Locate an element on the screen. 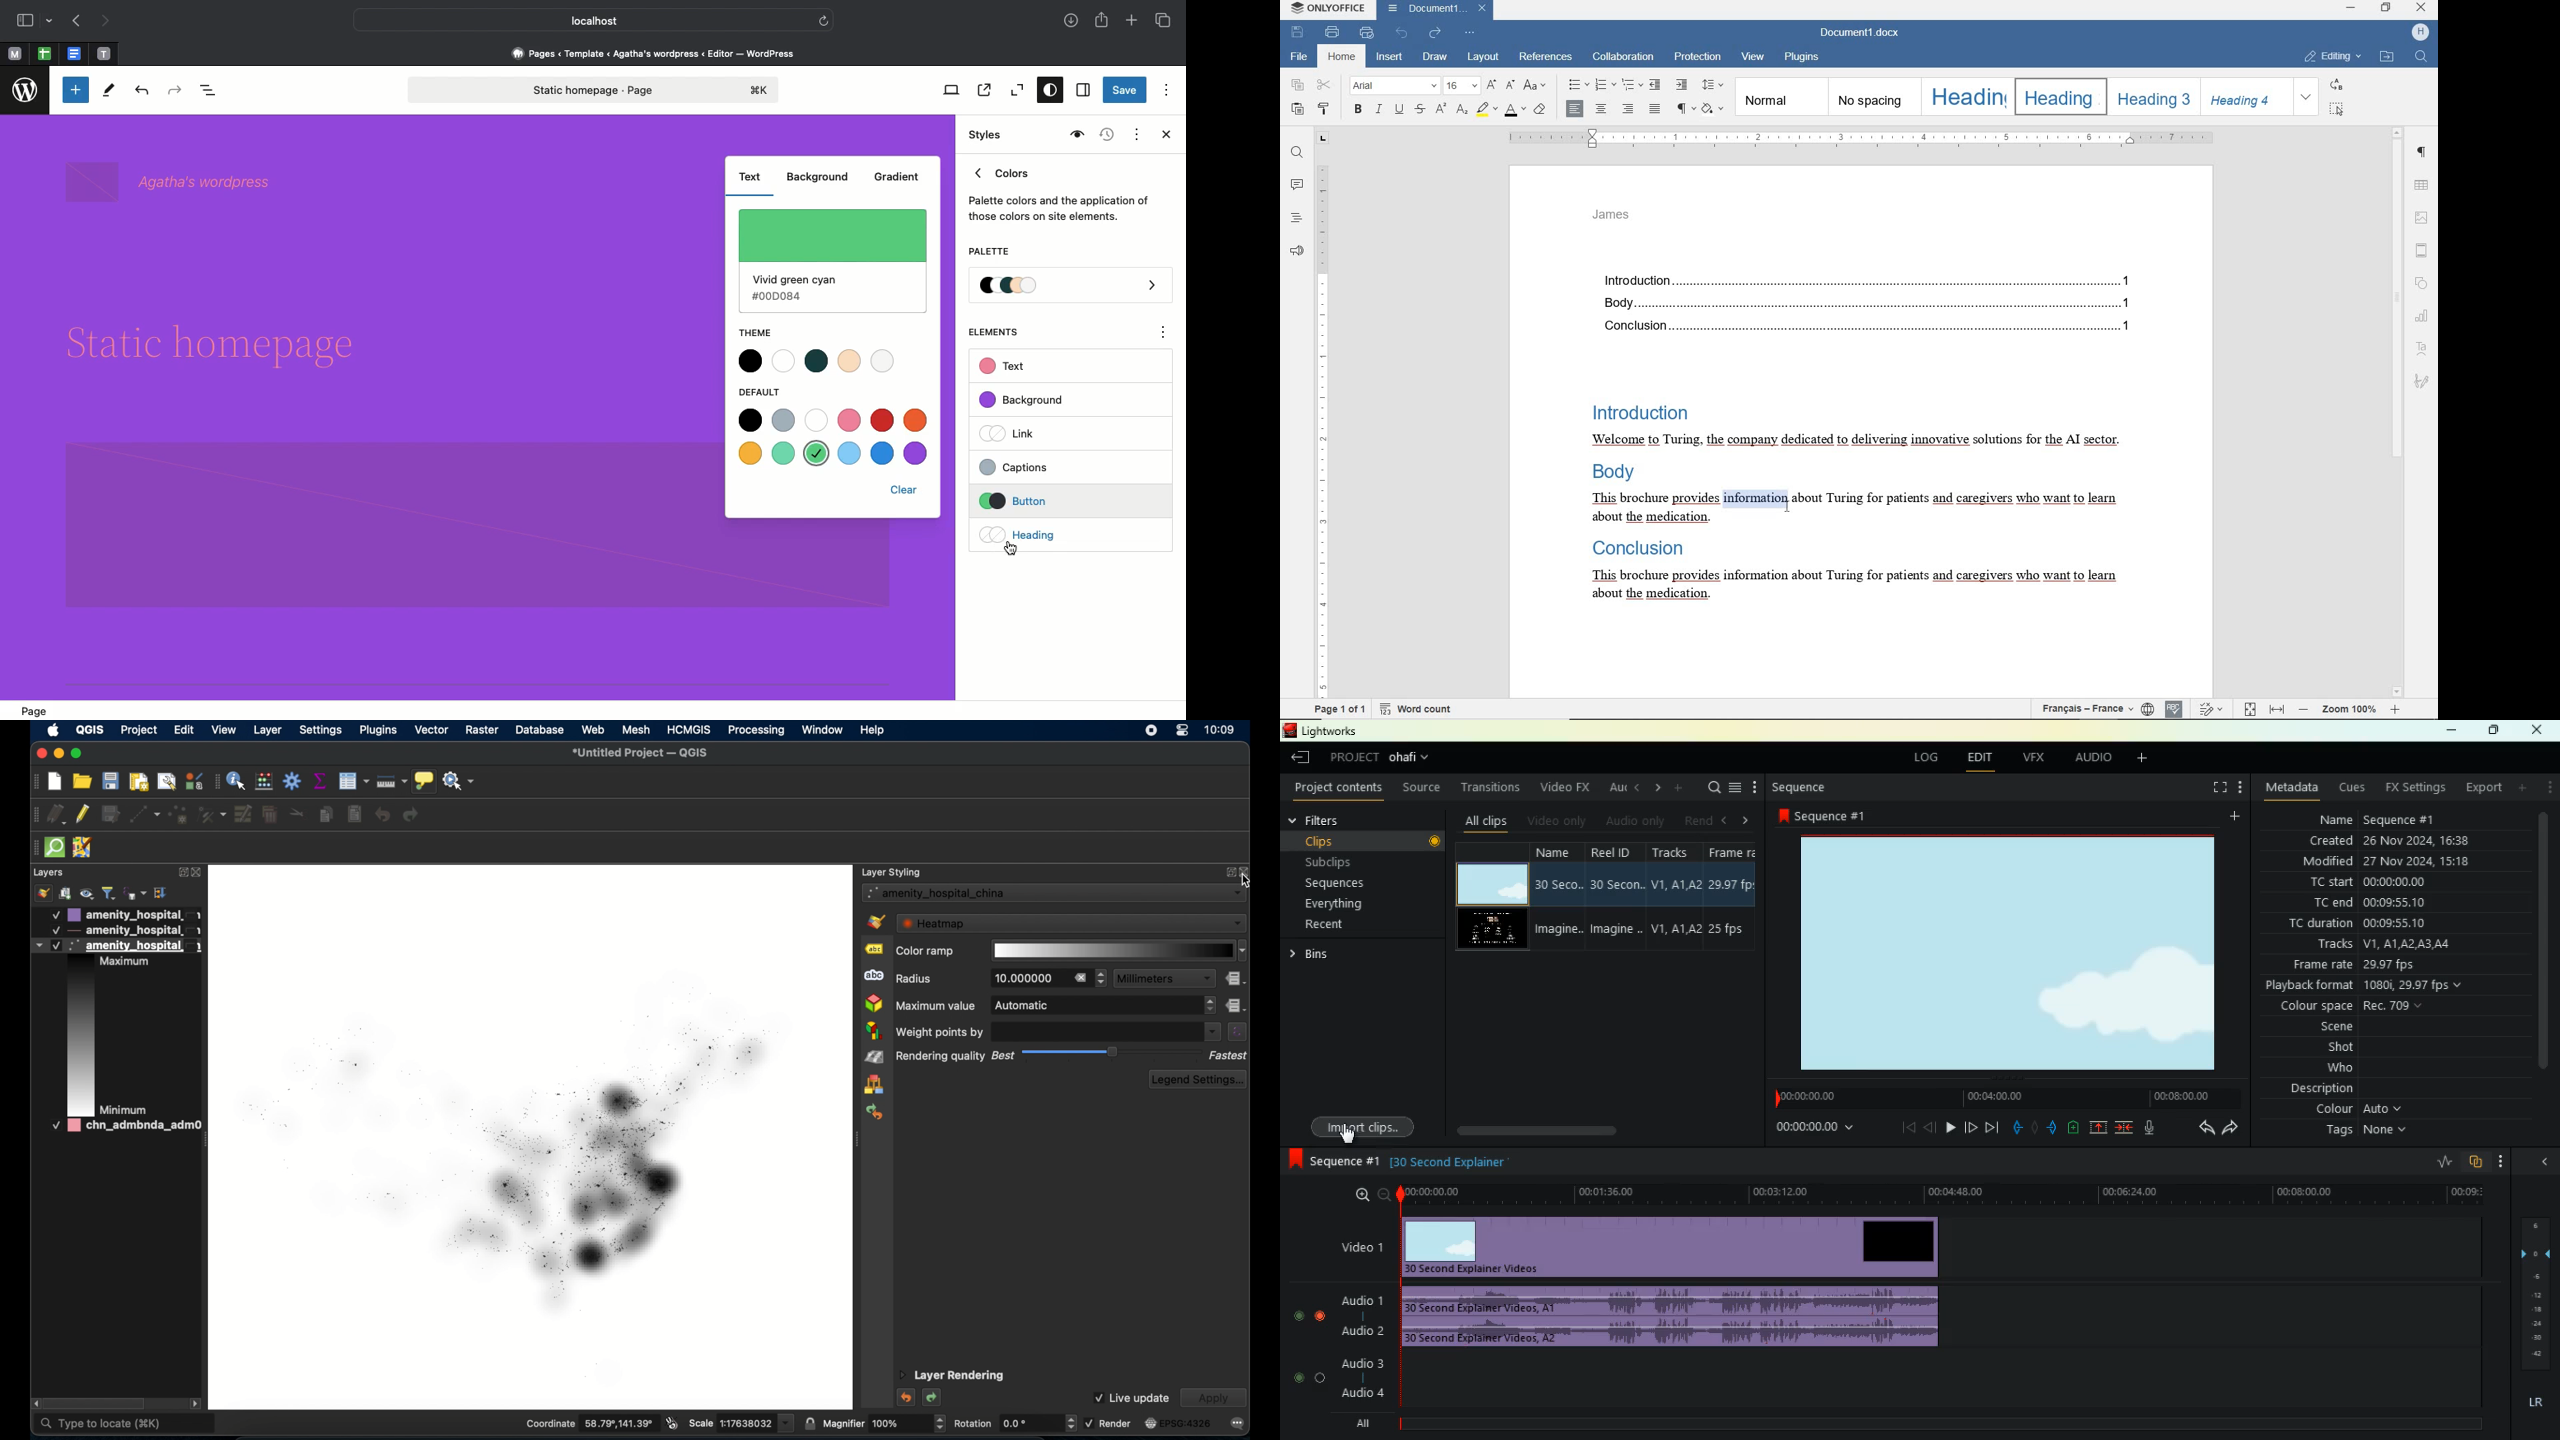 Image resolution: width=2576 pixels, height=1456 pixels. vertex tool is located at coordinates (213, 815).